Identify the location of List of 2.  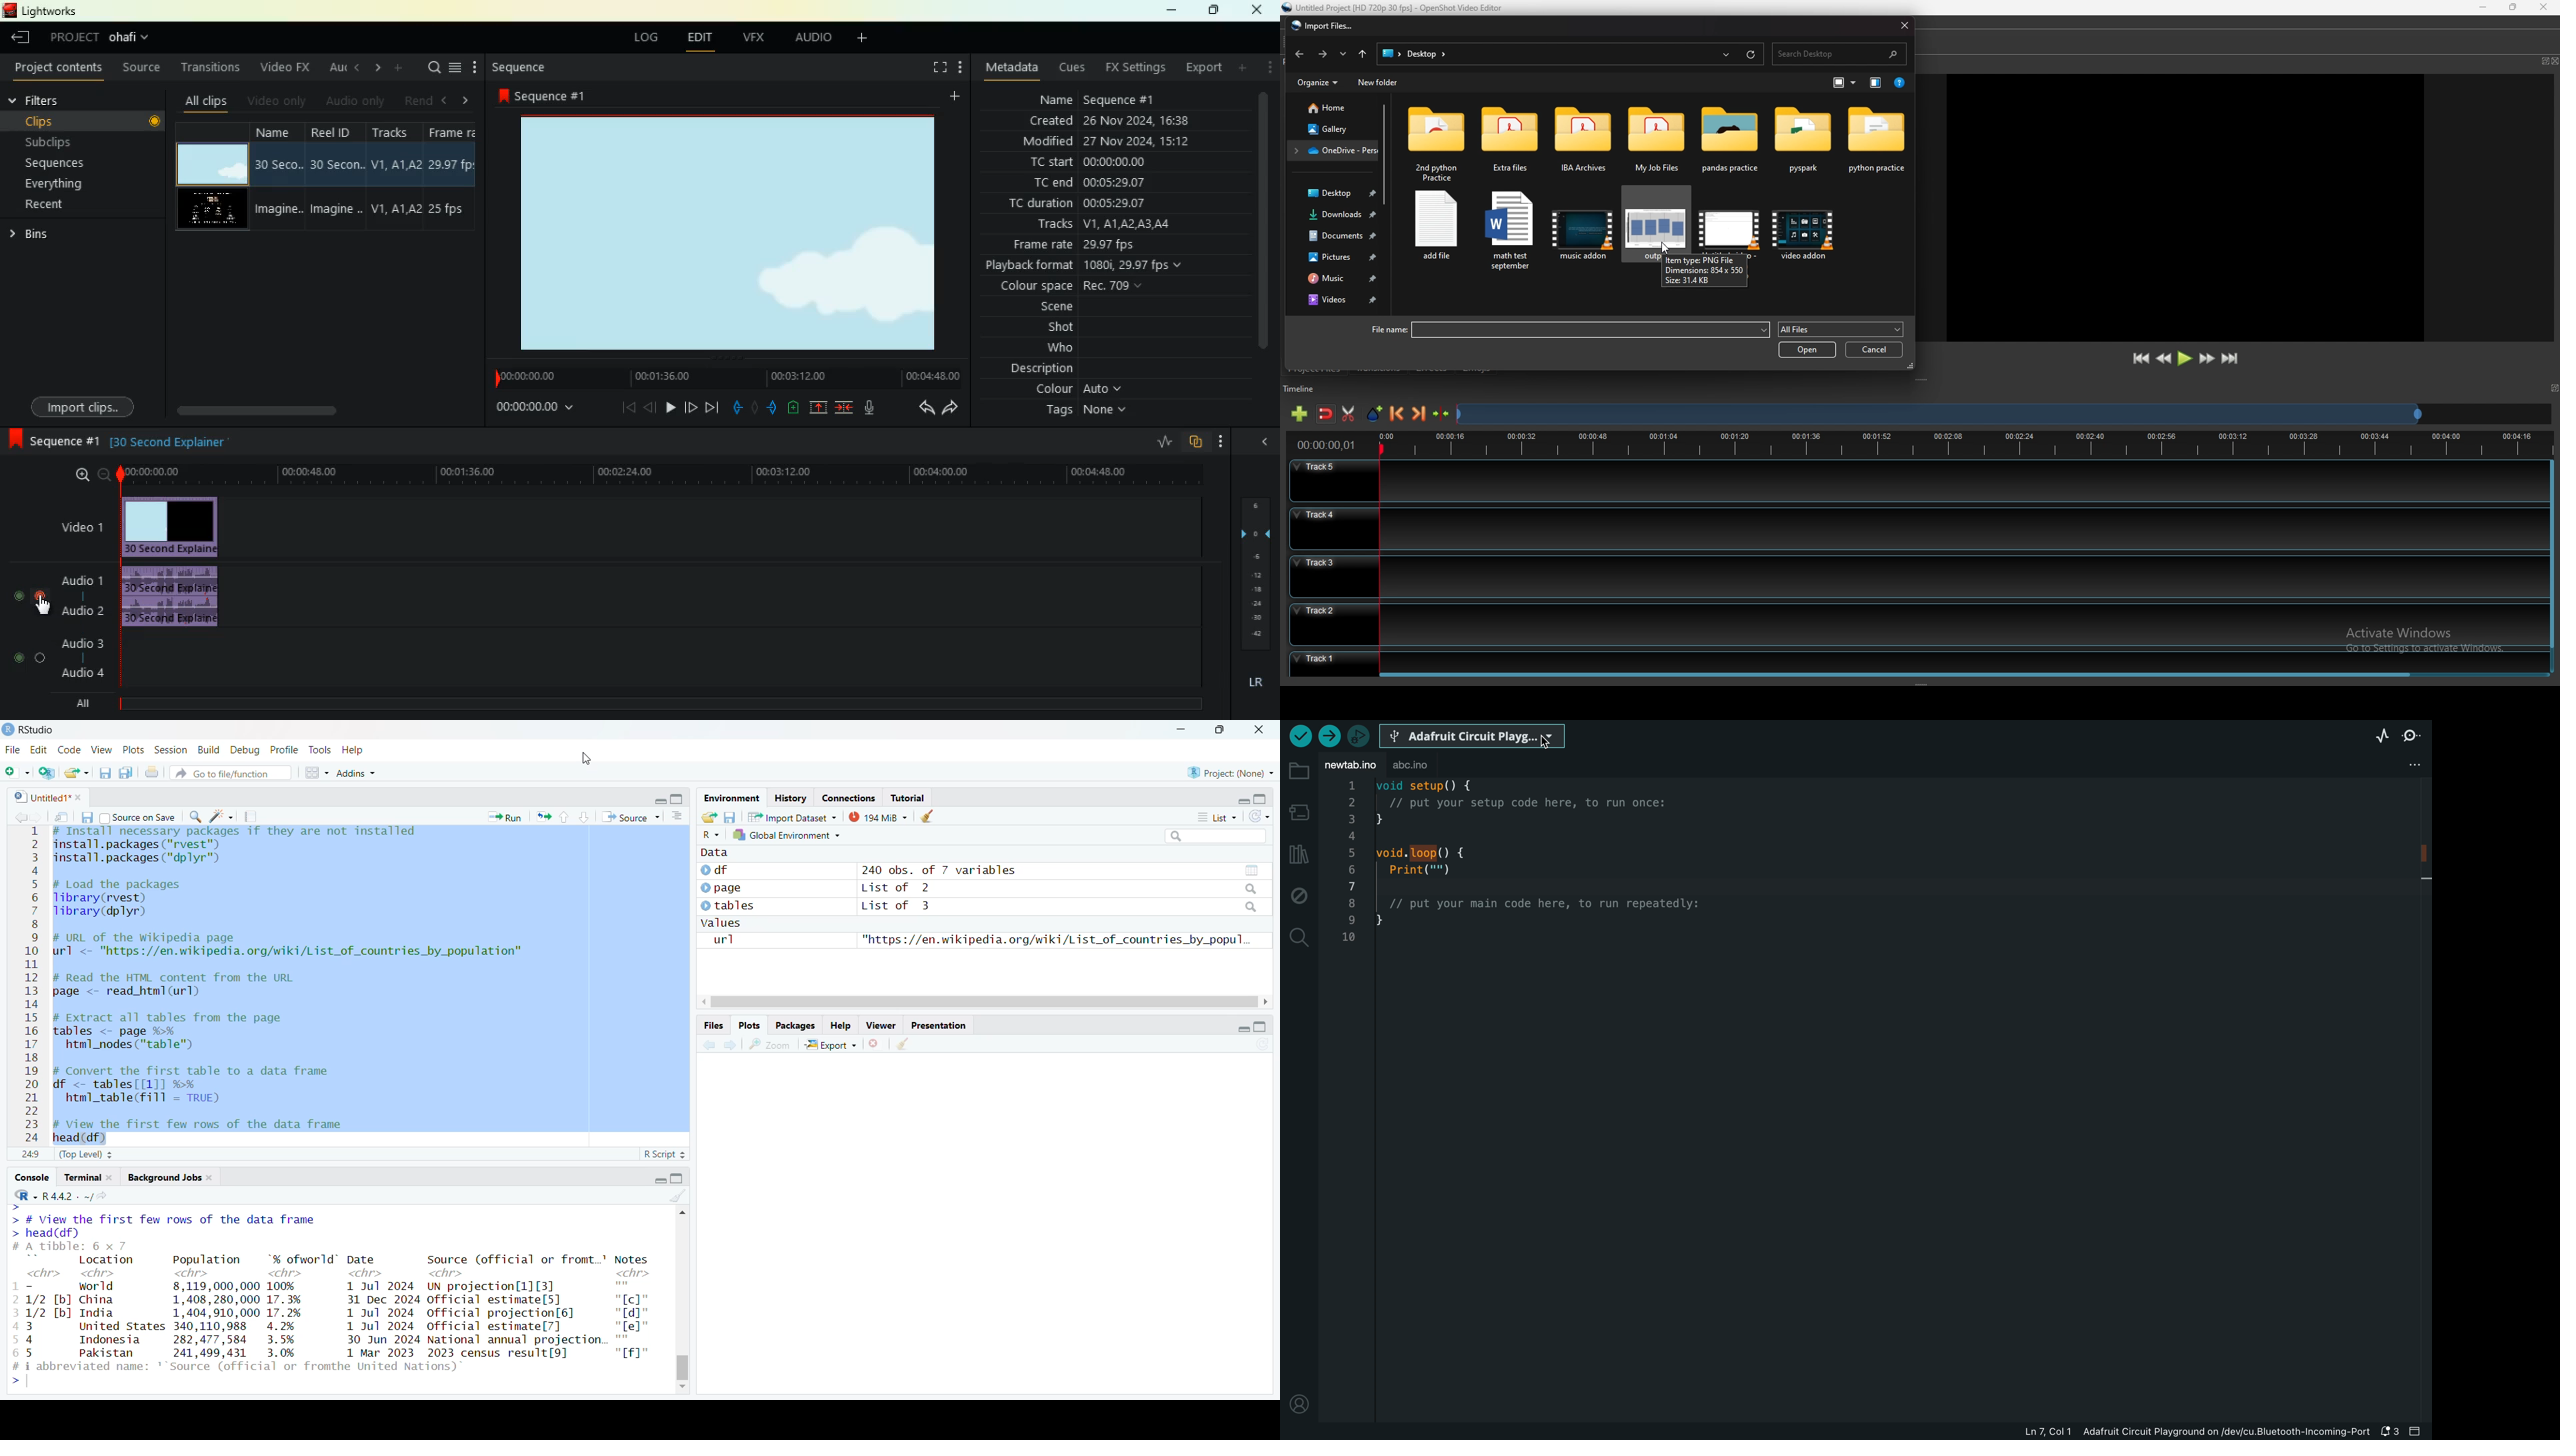
(898, 887).